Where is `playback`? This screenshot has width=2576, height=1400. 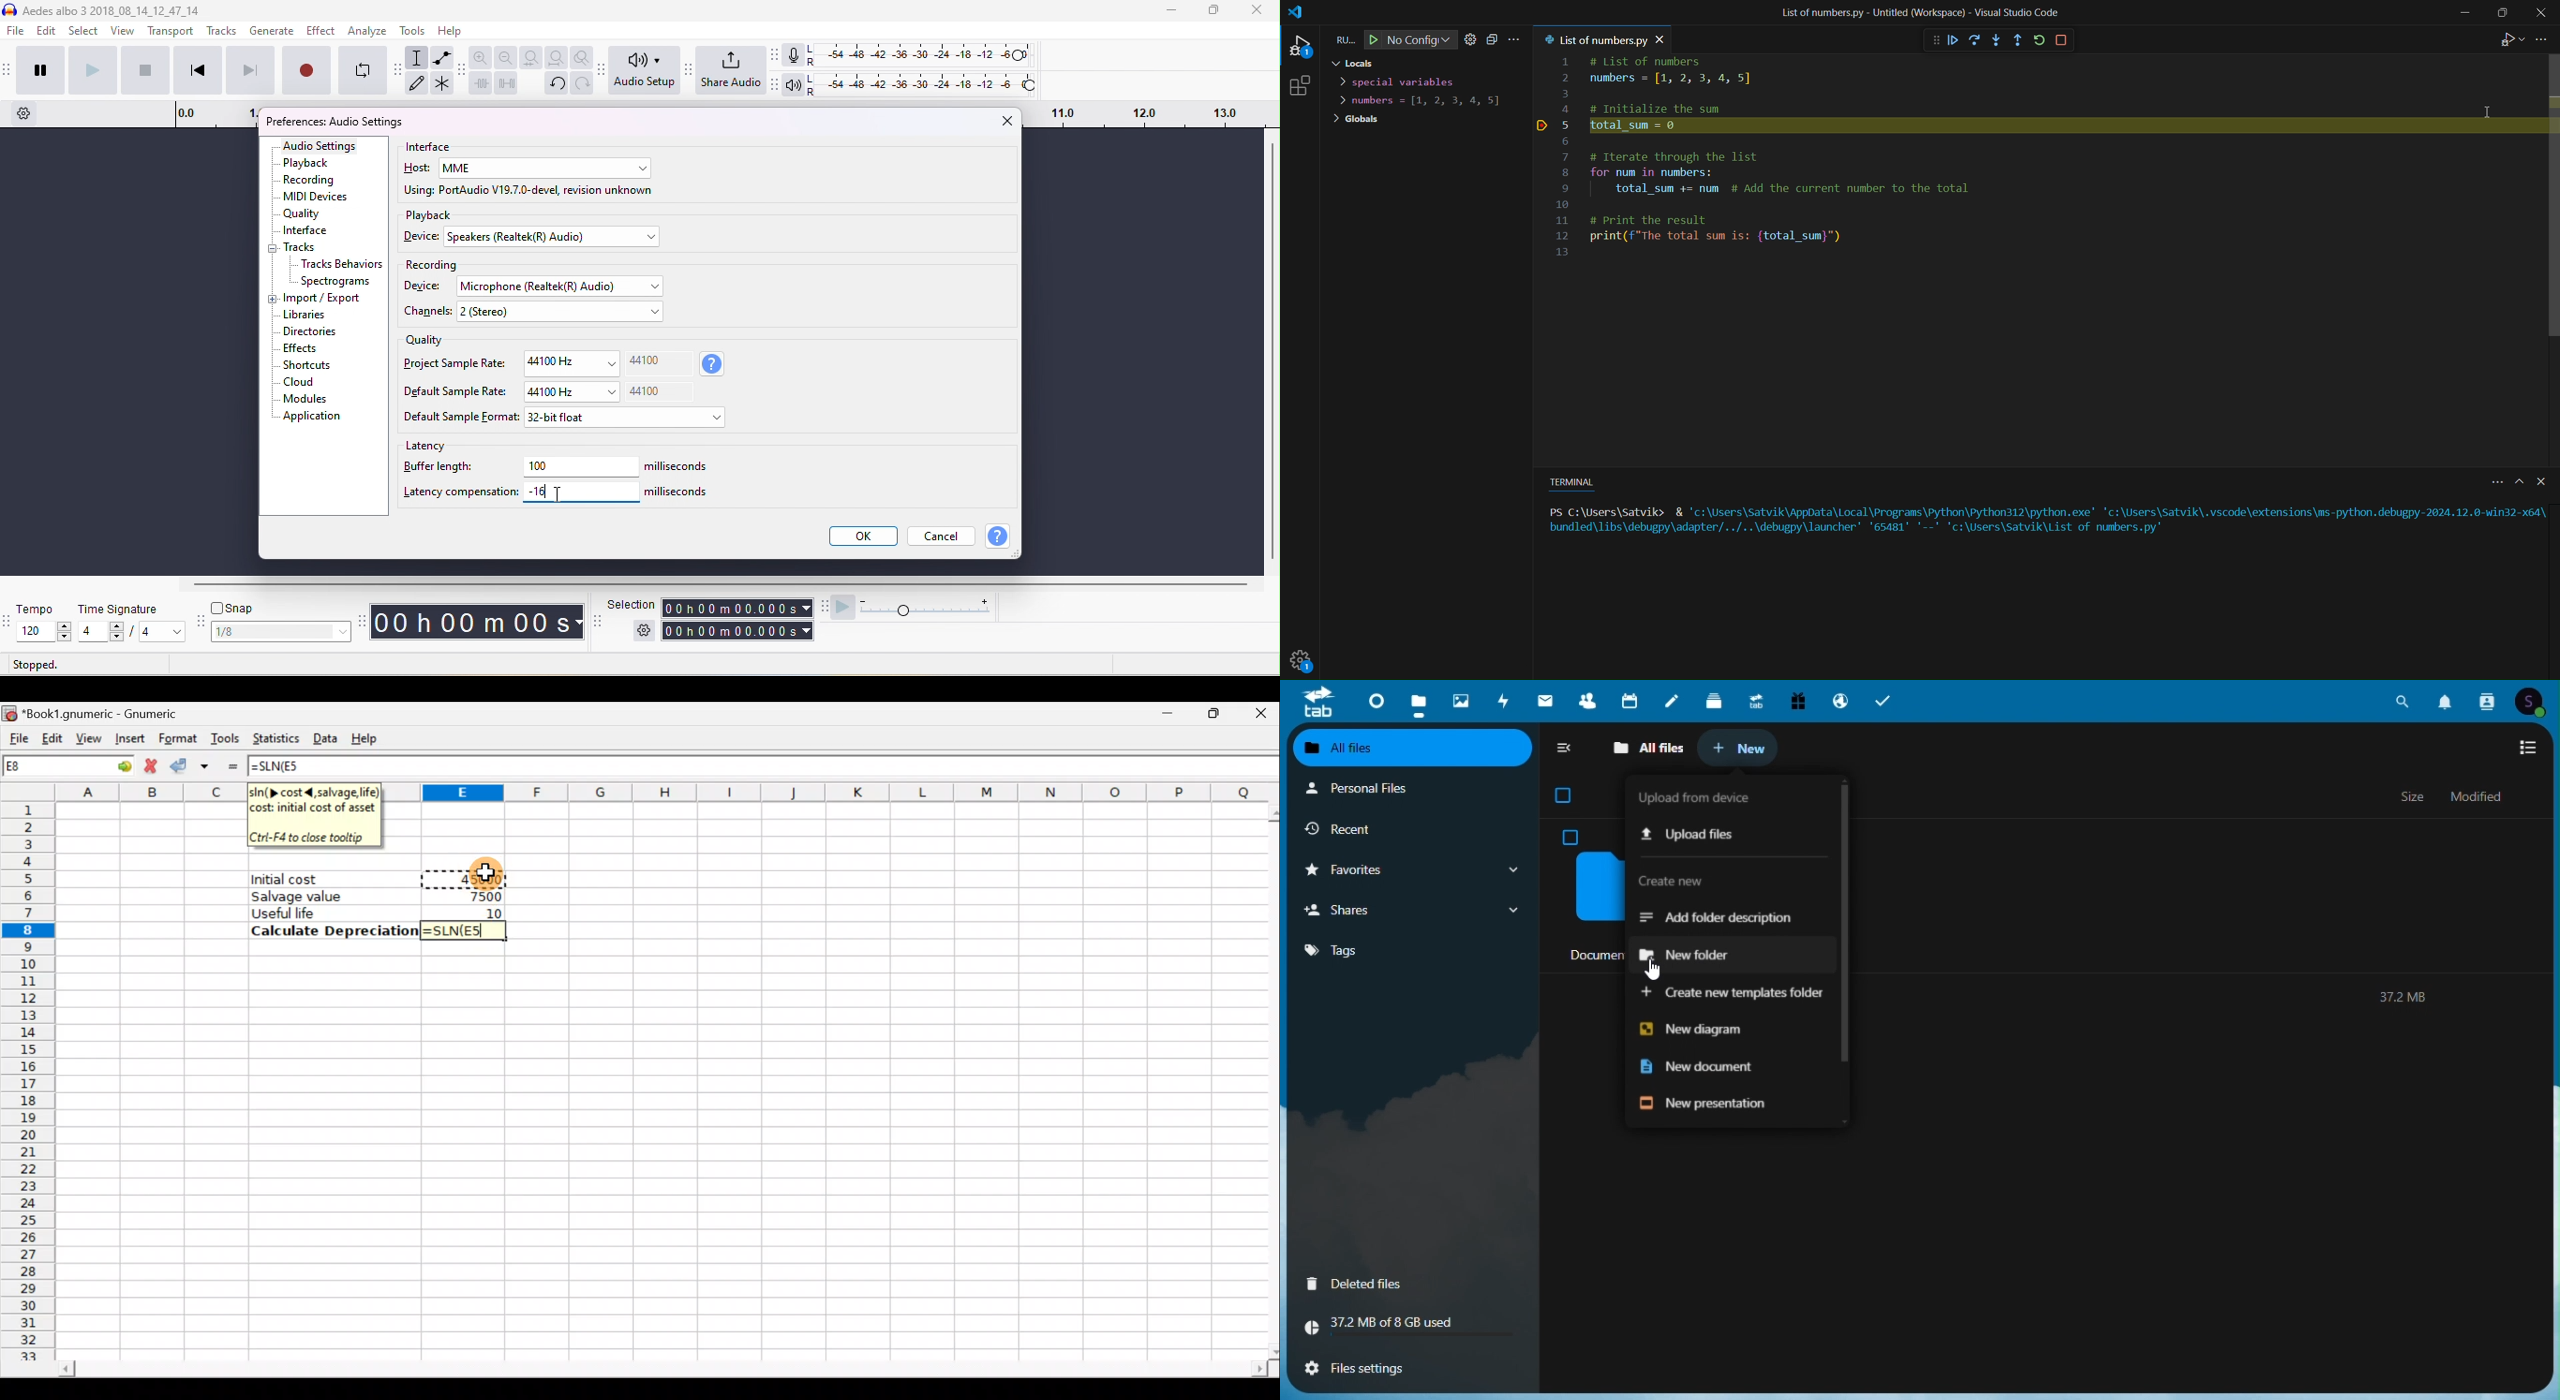
playback is located at coordinates (429, 216).